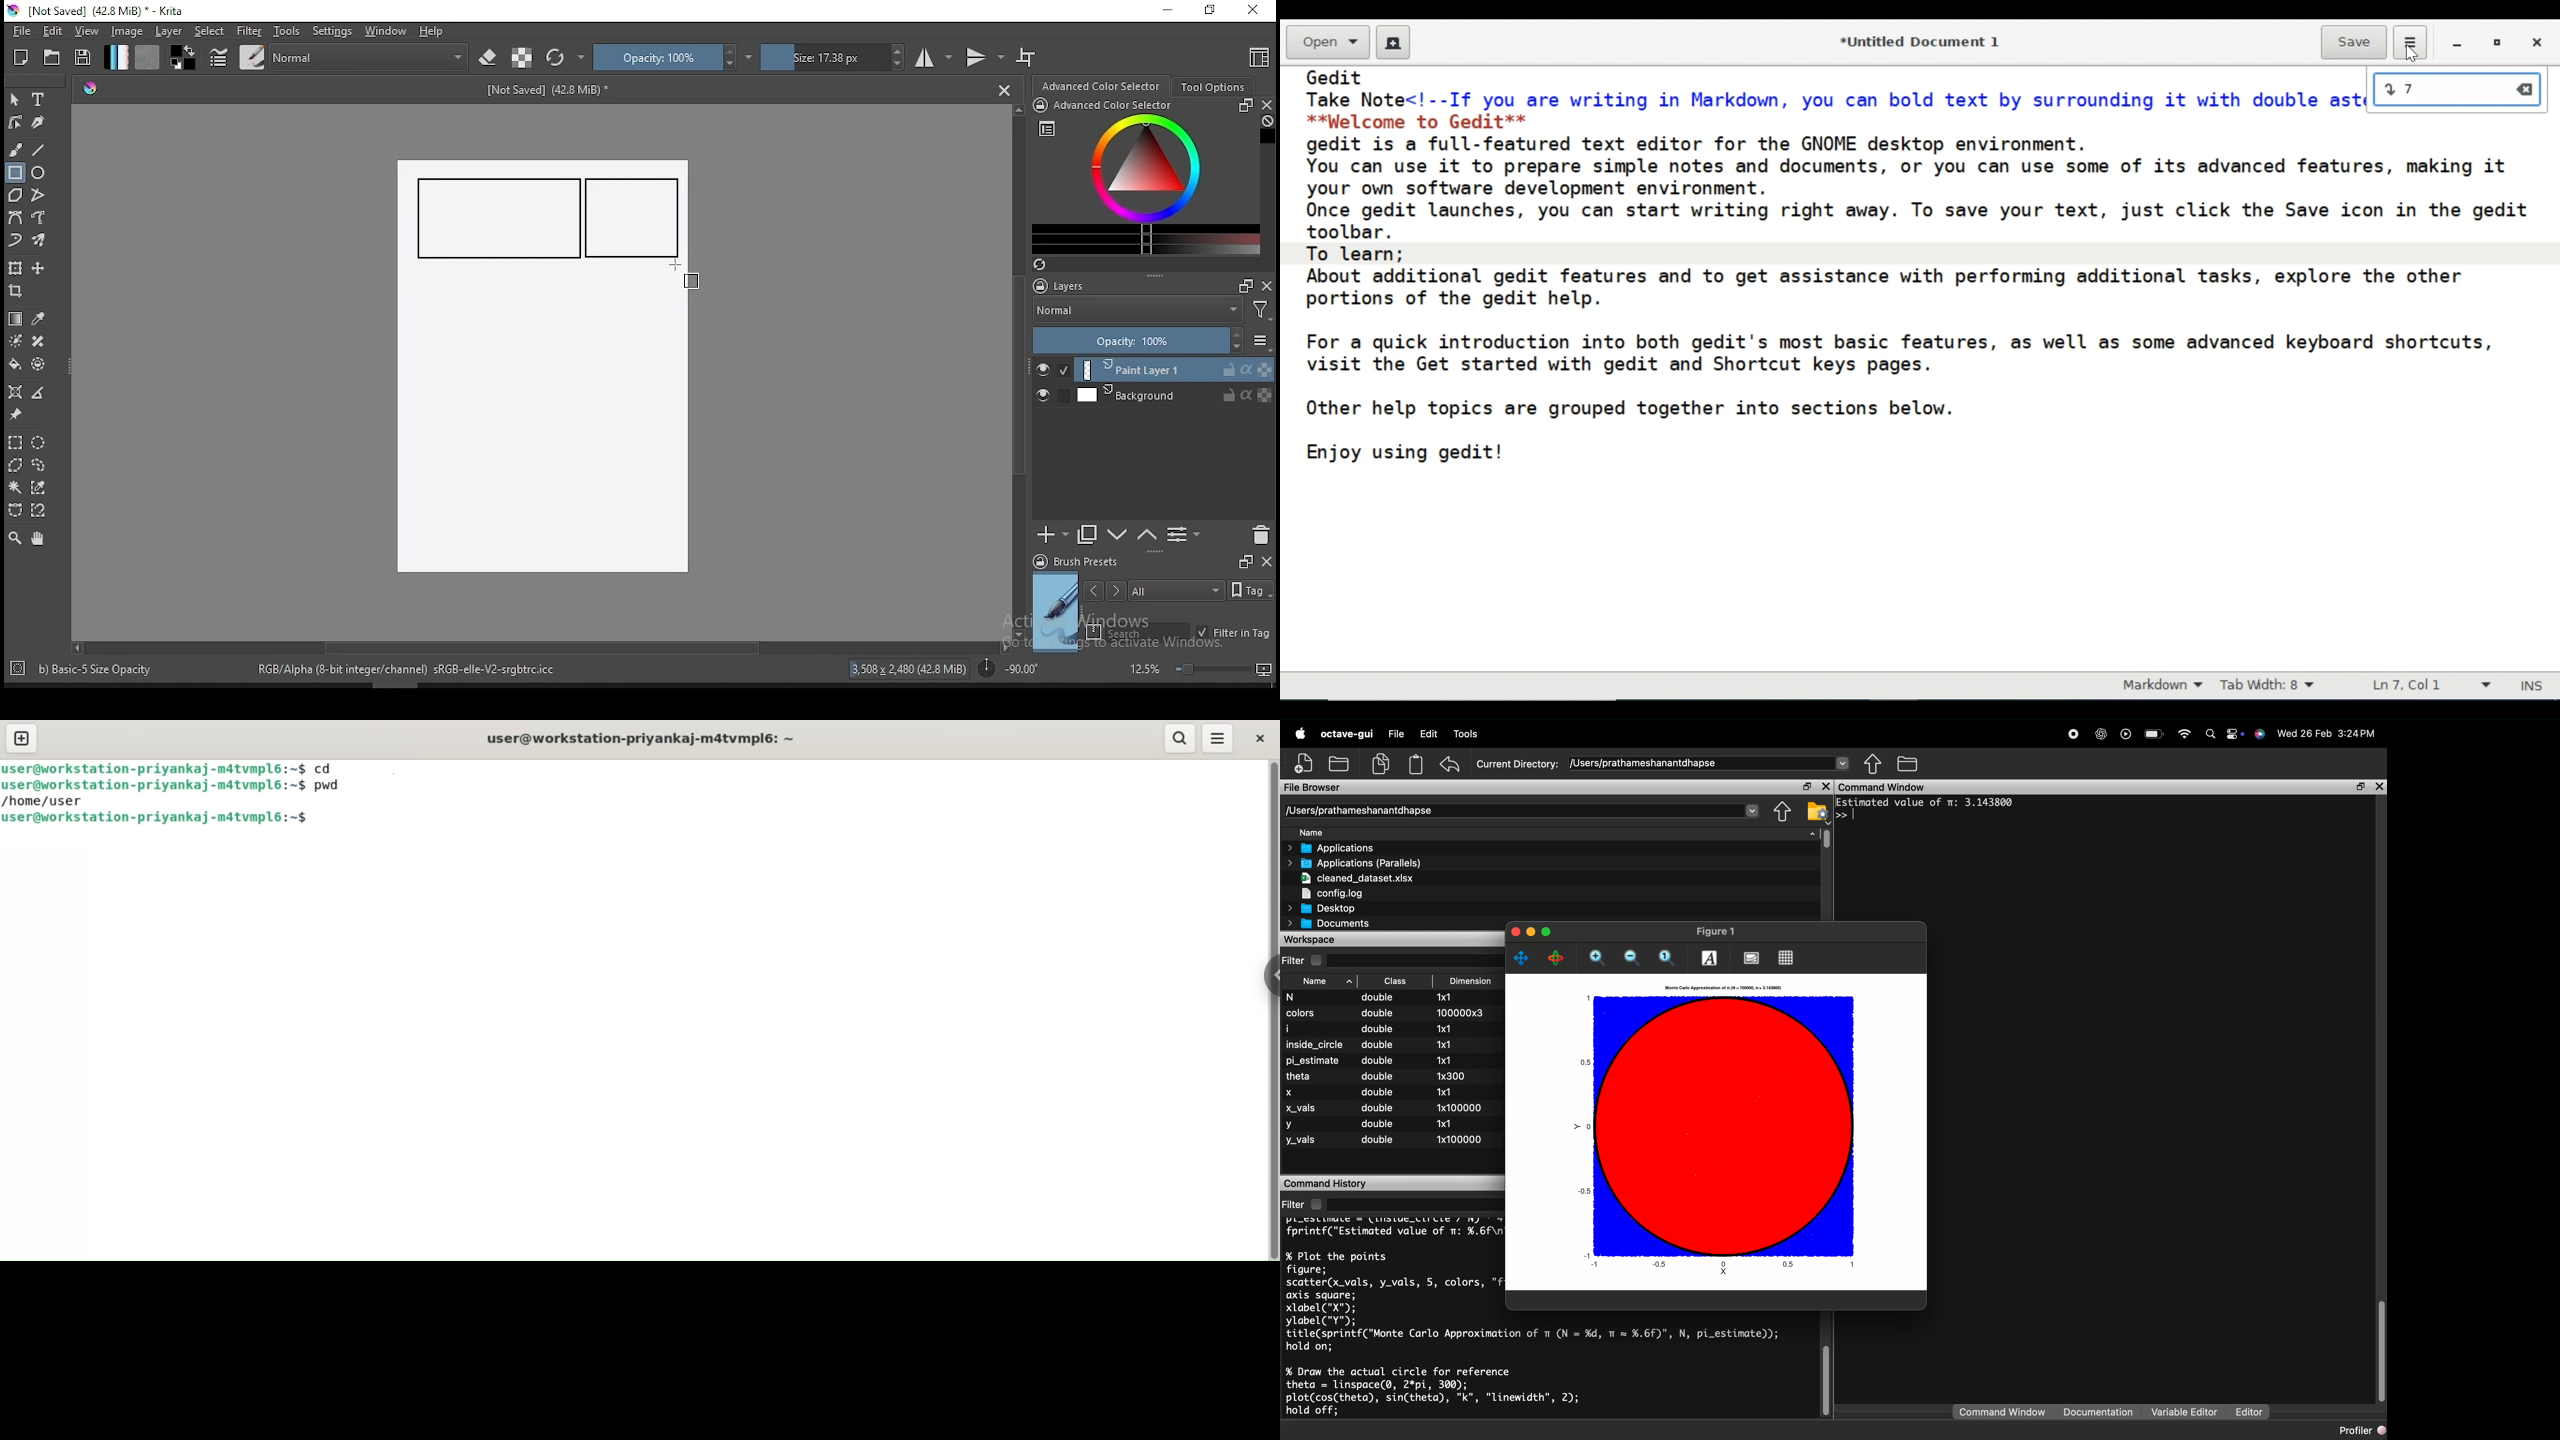  Describe the element at coordinates (490, 58) in the screenshot. I see `set eraser mode` at that location.